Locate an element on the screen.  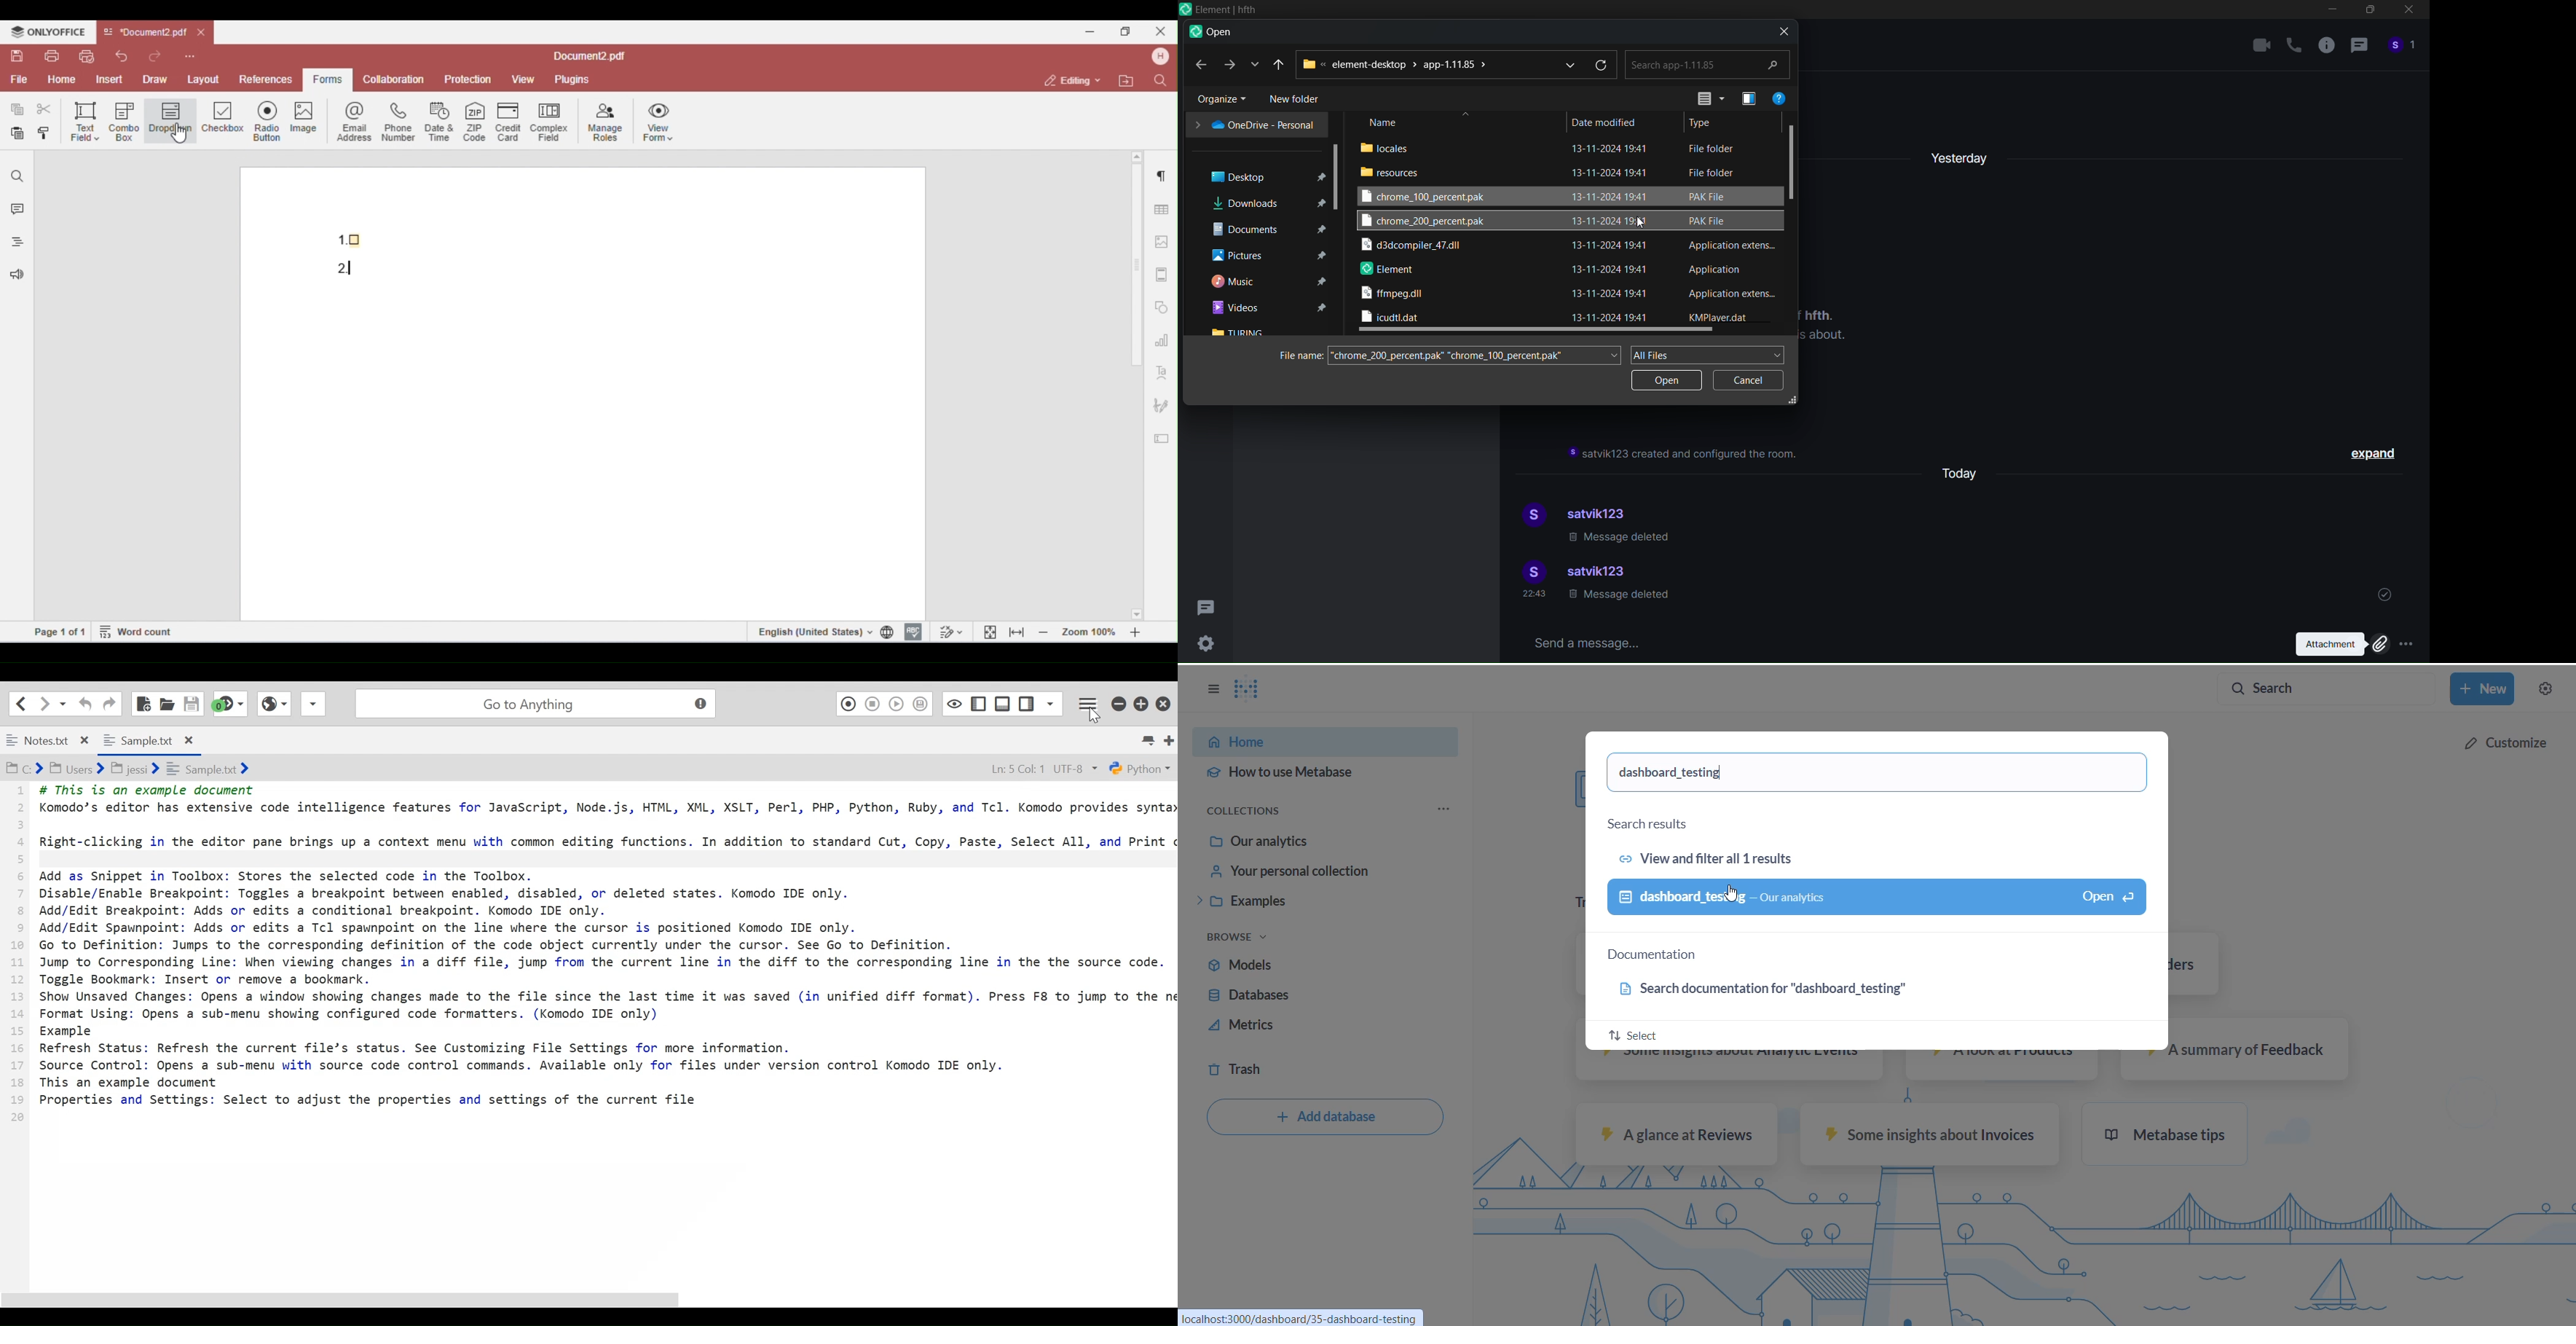
chrome 100 is located at coordinates (1431, 196).